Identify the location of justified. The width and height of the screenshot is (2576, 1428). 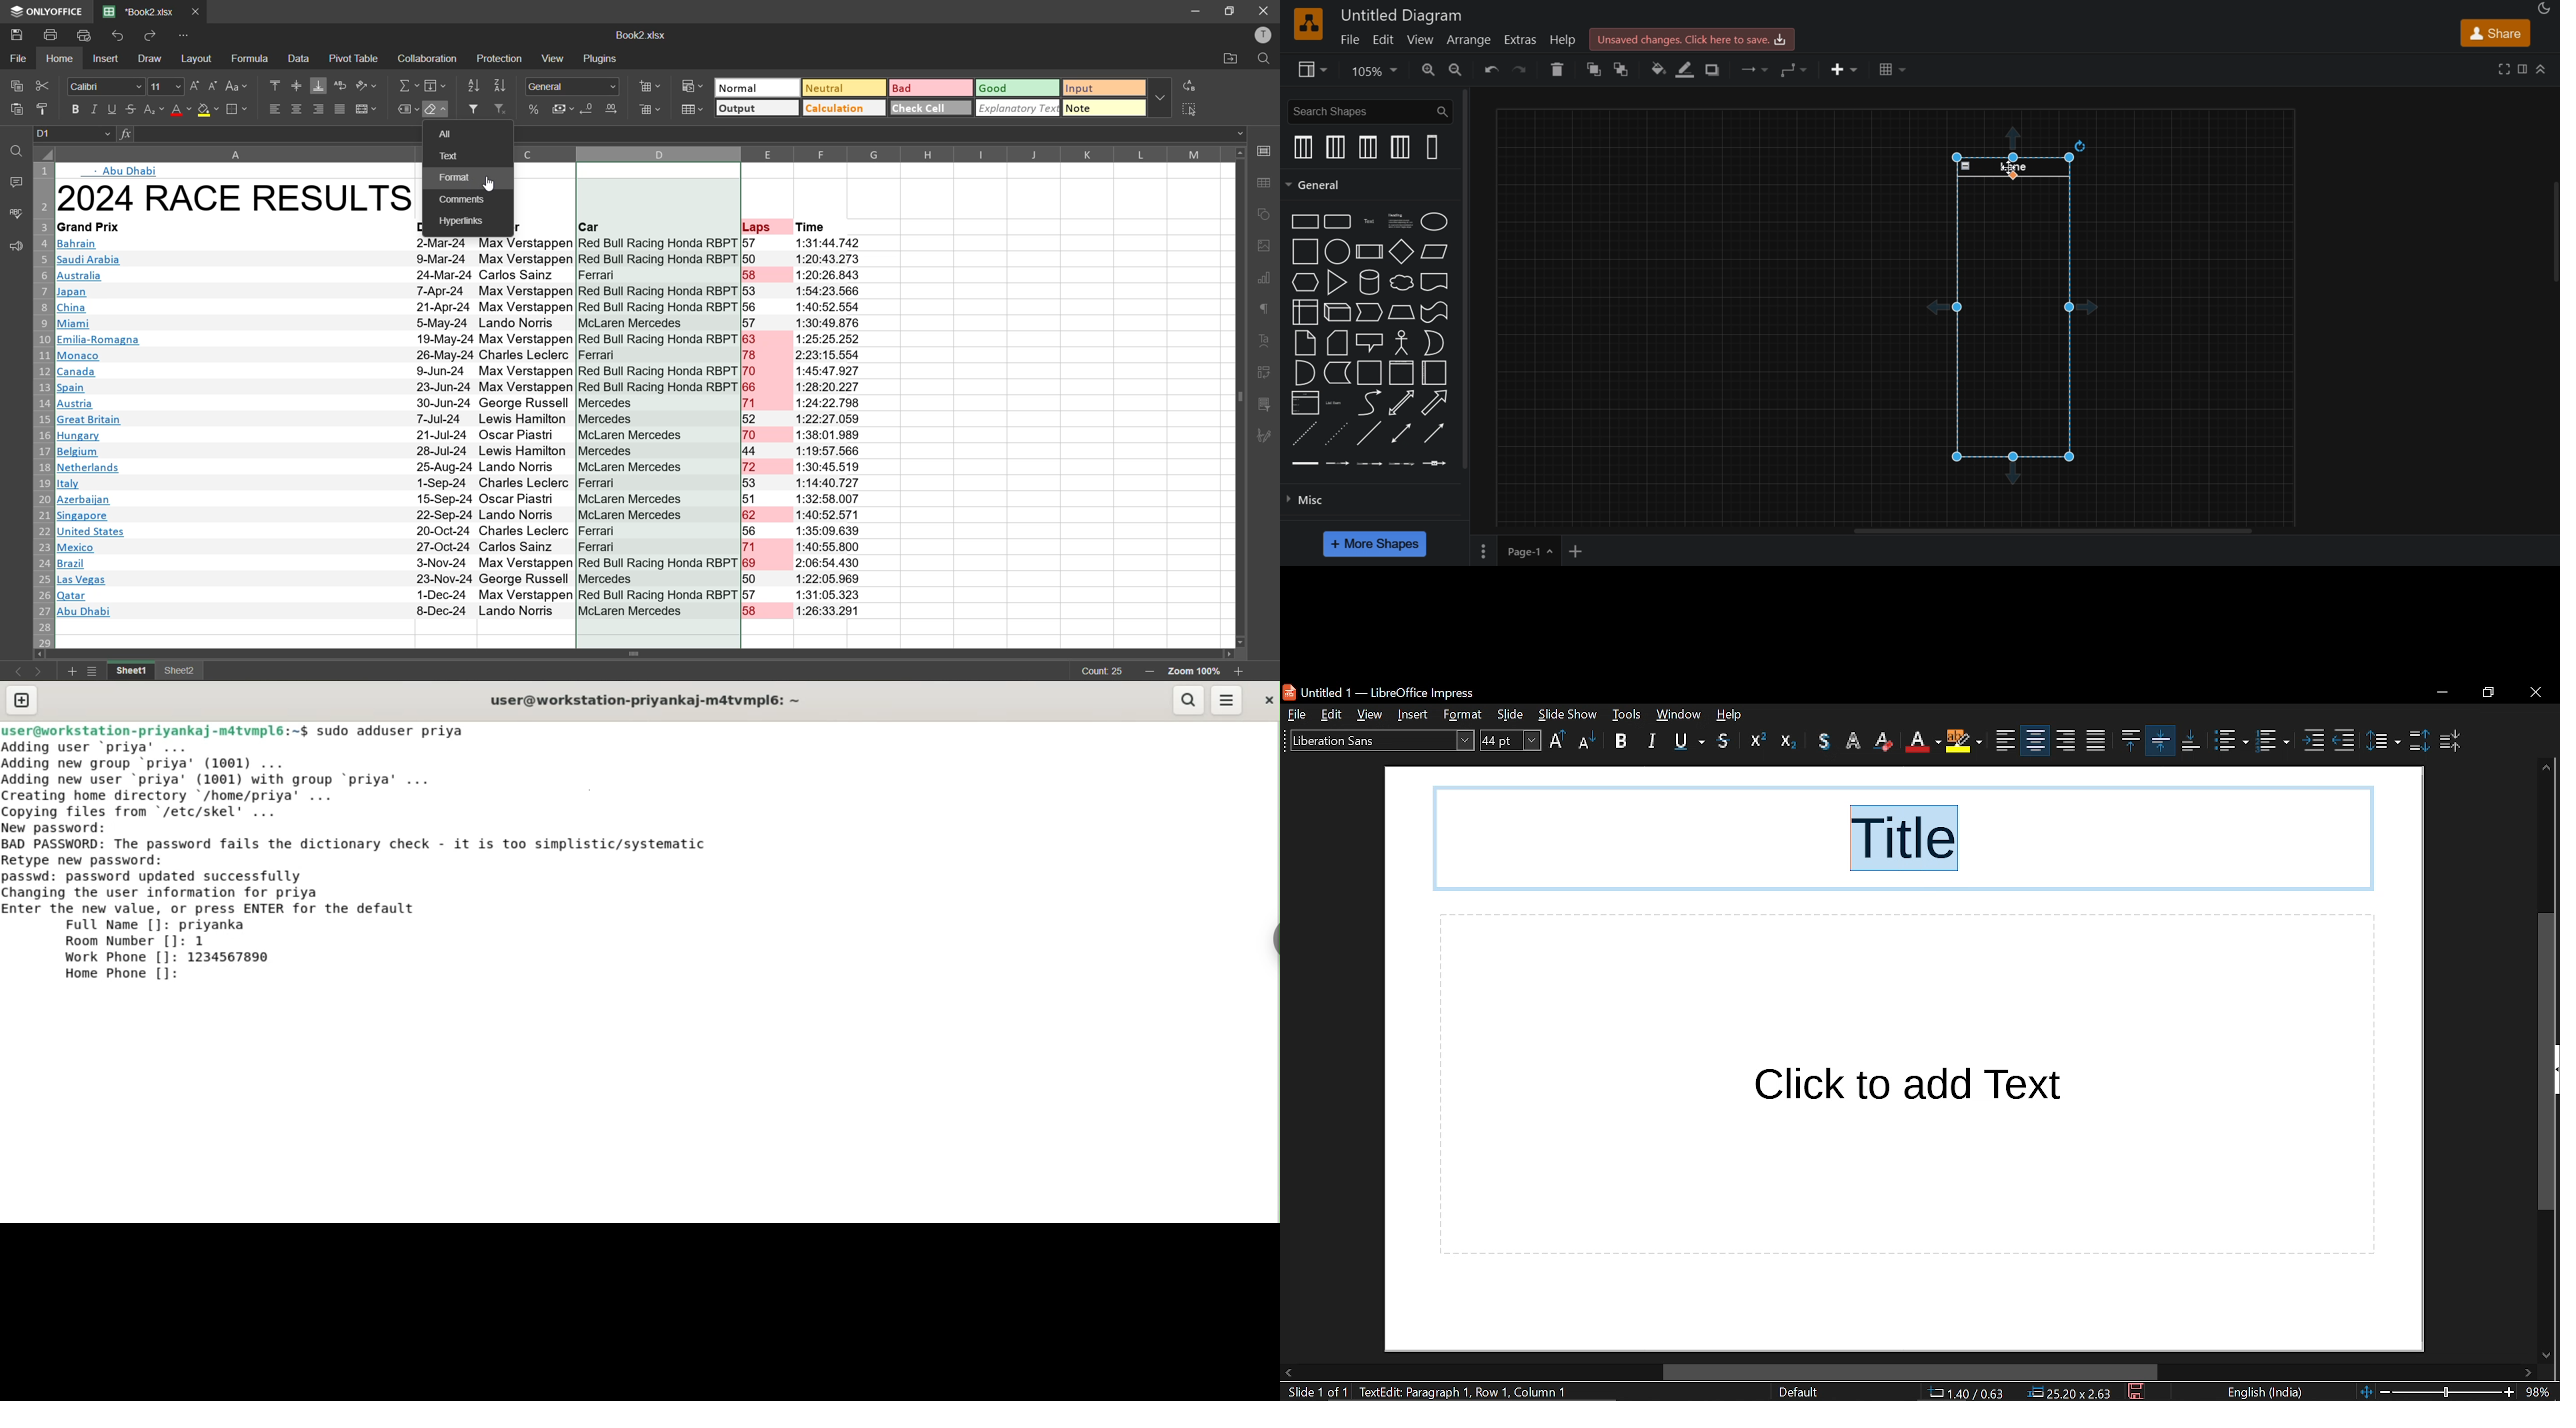
(341, 109).